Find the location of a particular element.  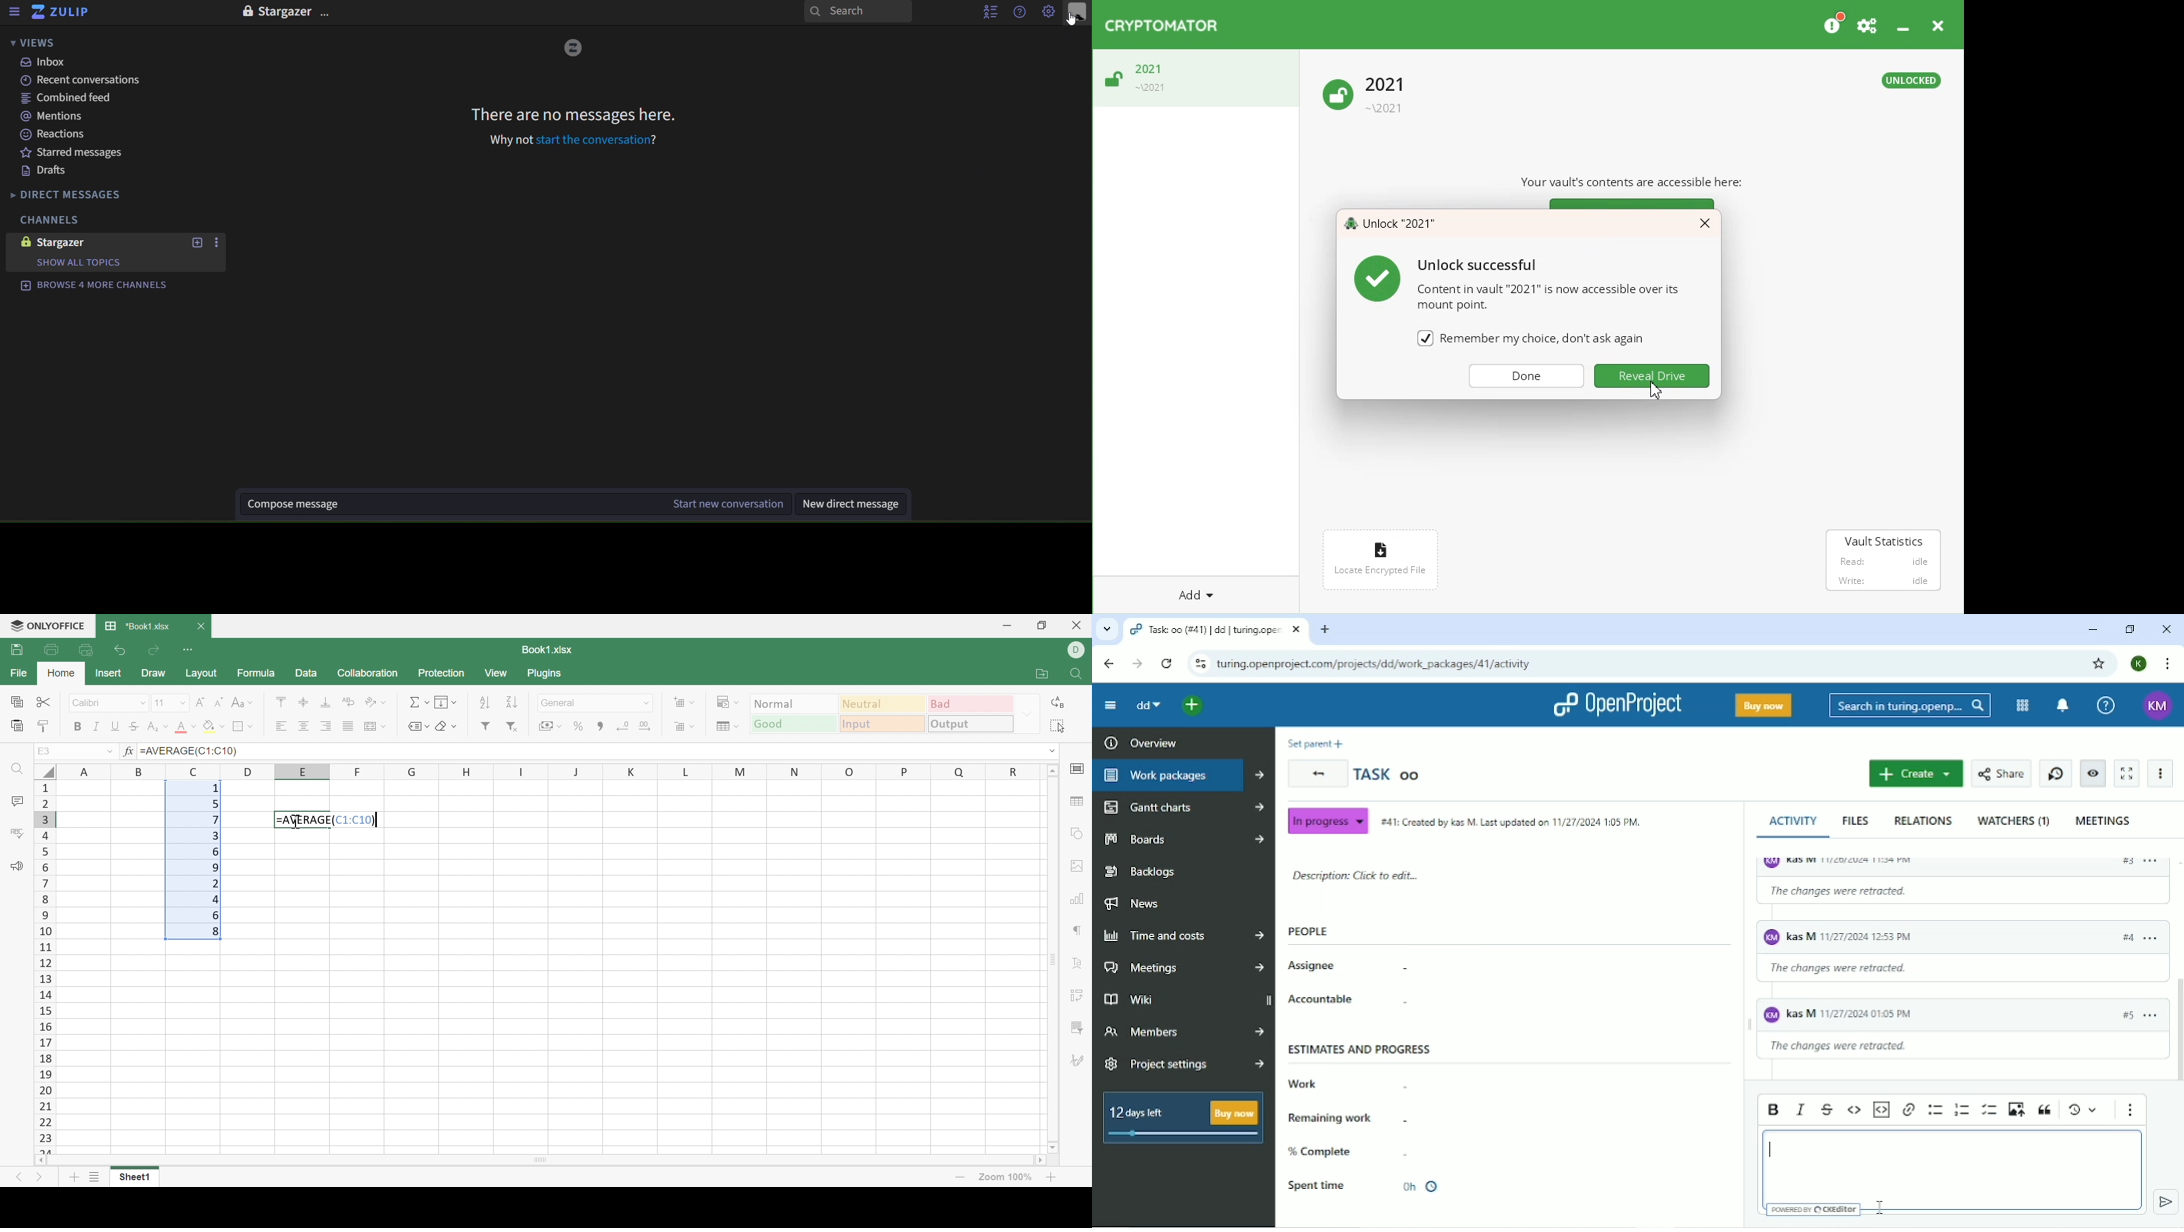

7 is located at coordinates (212, 821).